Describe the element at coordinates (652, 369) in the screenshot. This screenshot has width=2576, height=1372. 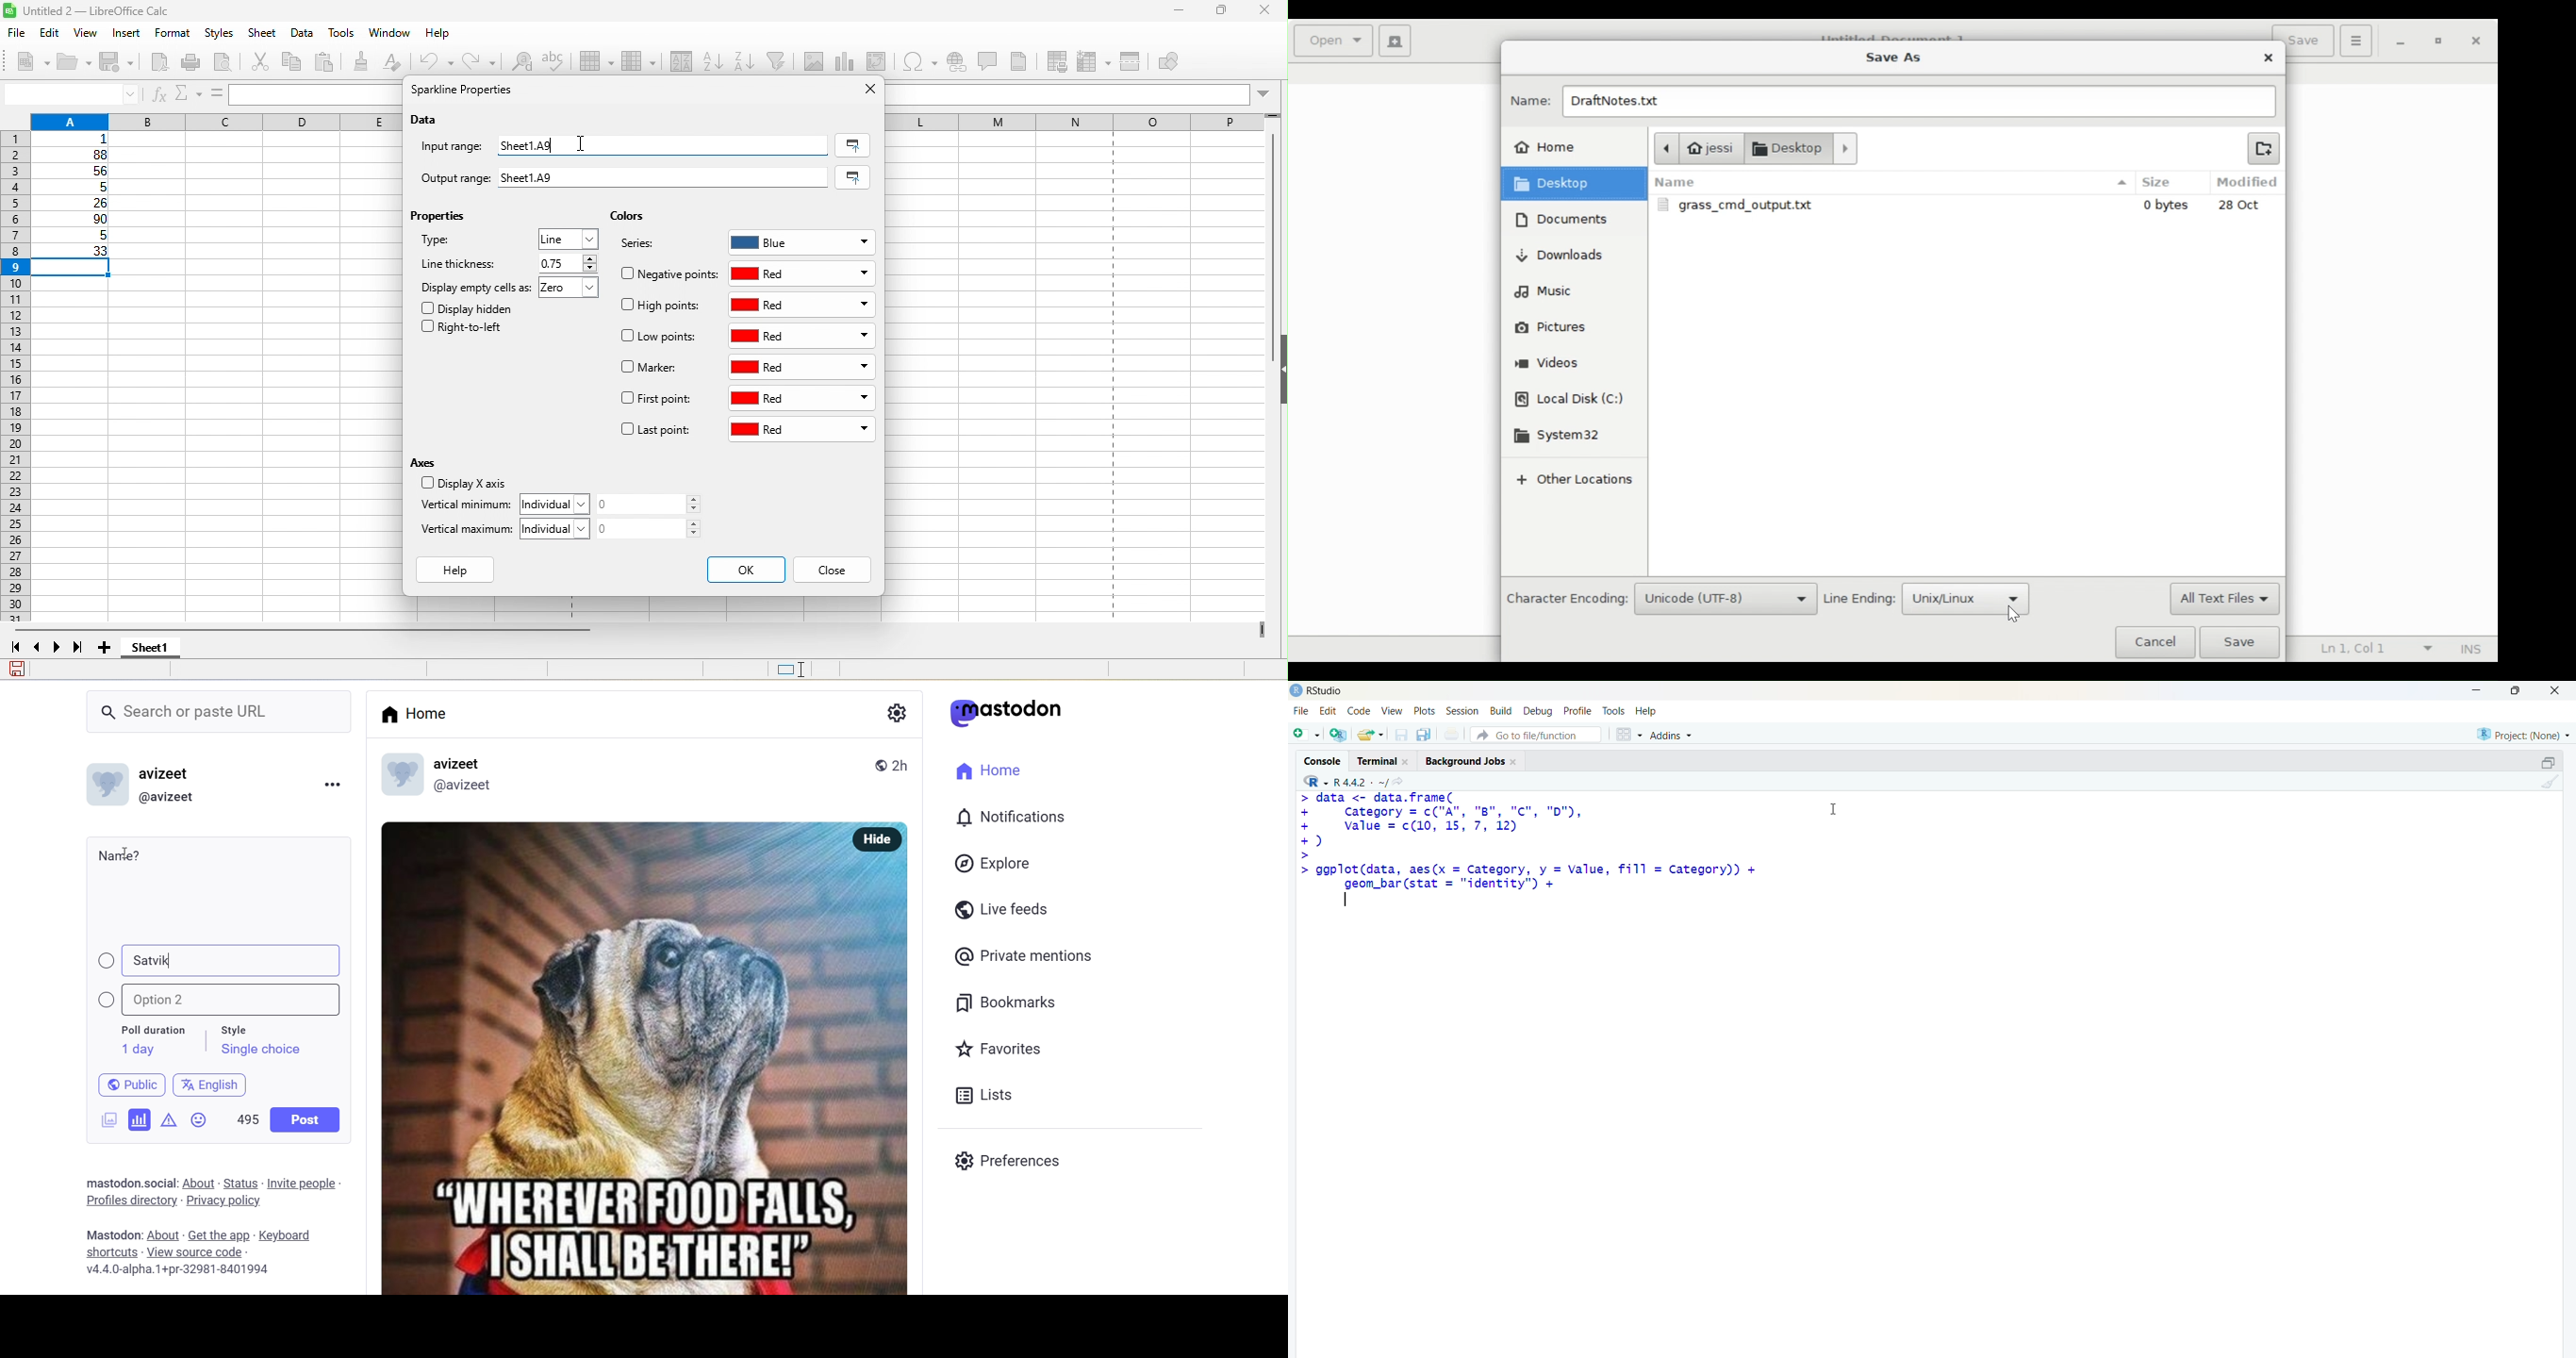
I see `marker` at that location.